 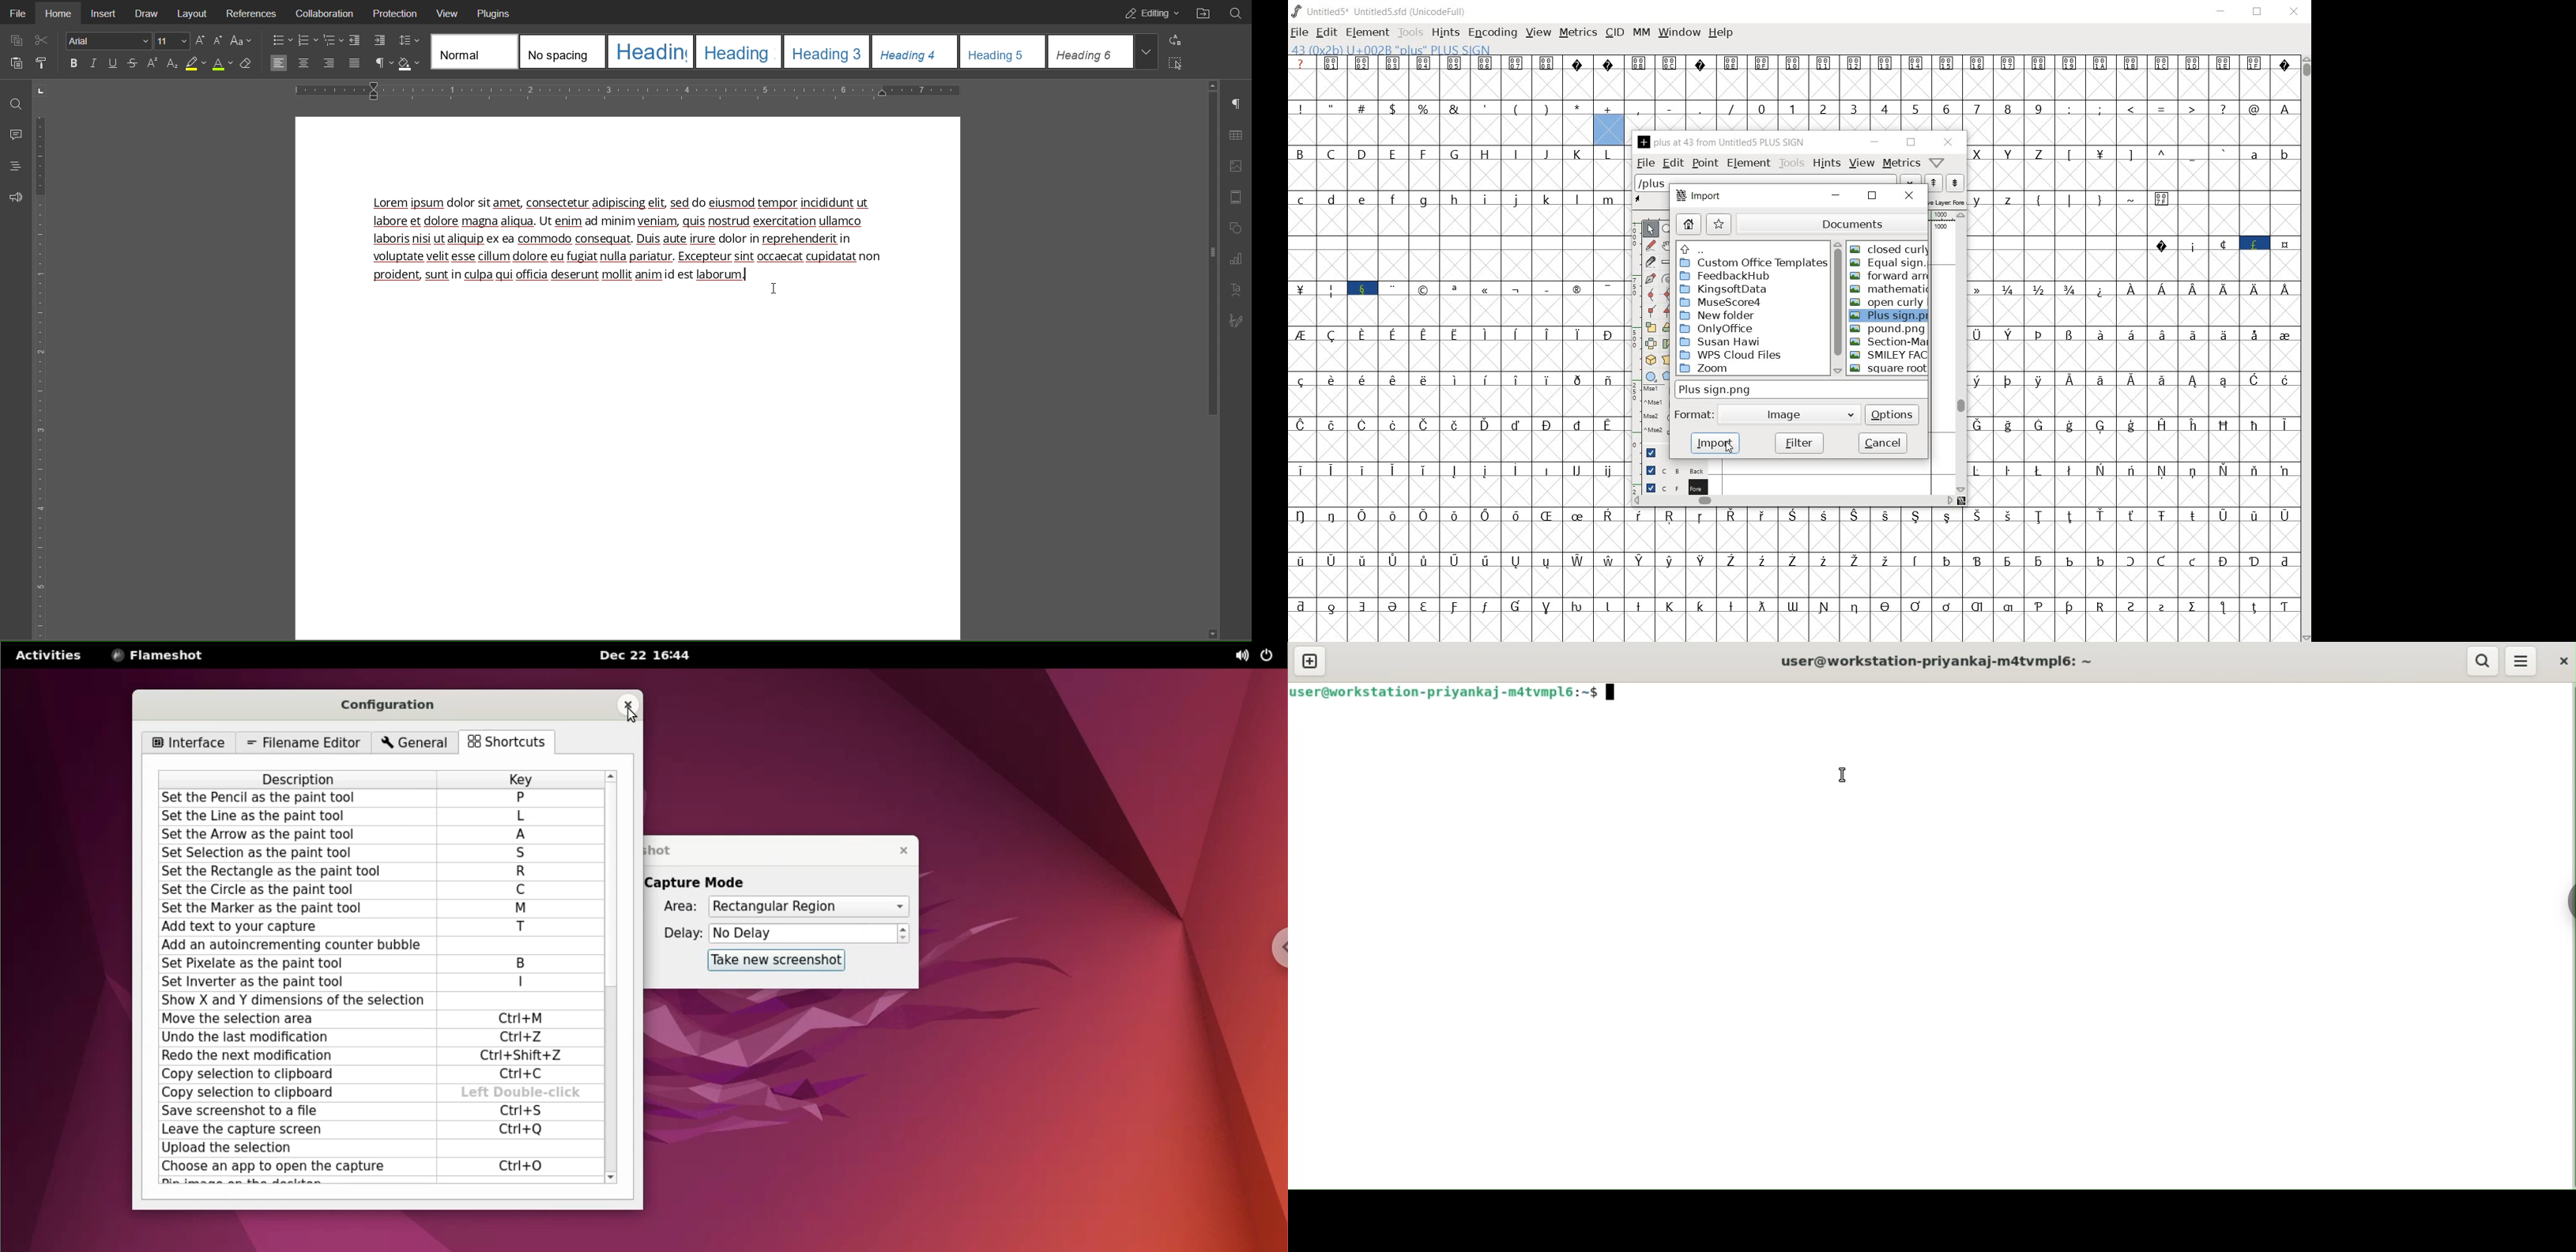 I want to click on No Spacing, so click(x=561, y=52).